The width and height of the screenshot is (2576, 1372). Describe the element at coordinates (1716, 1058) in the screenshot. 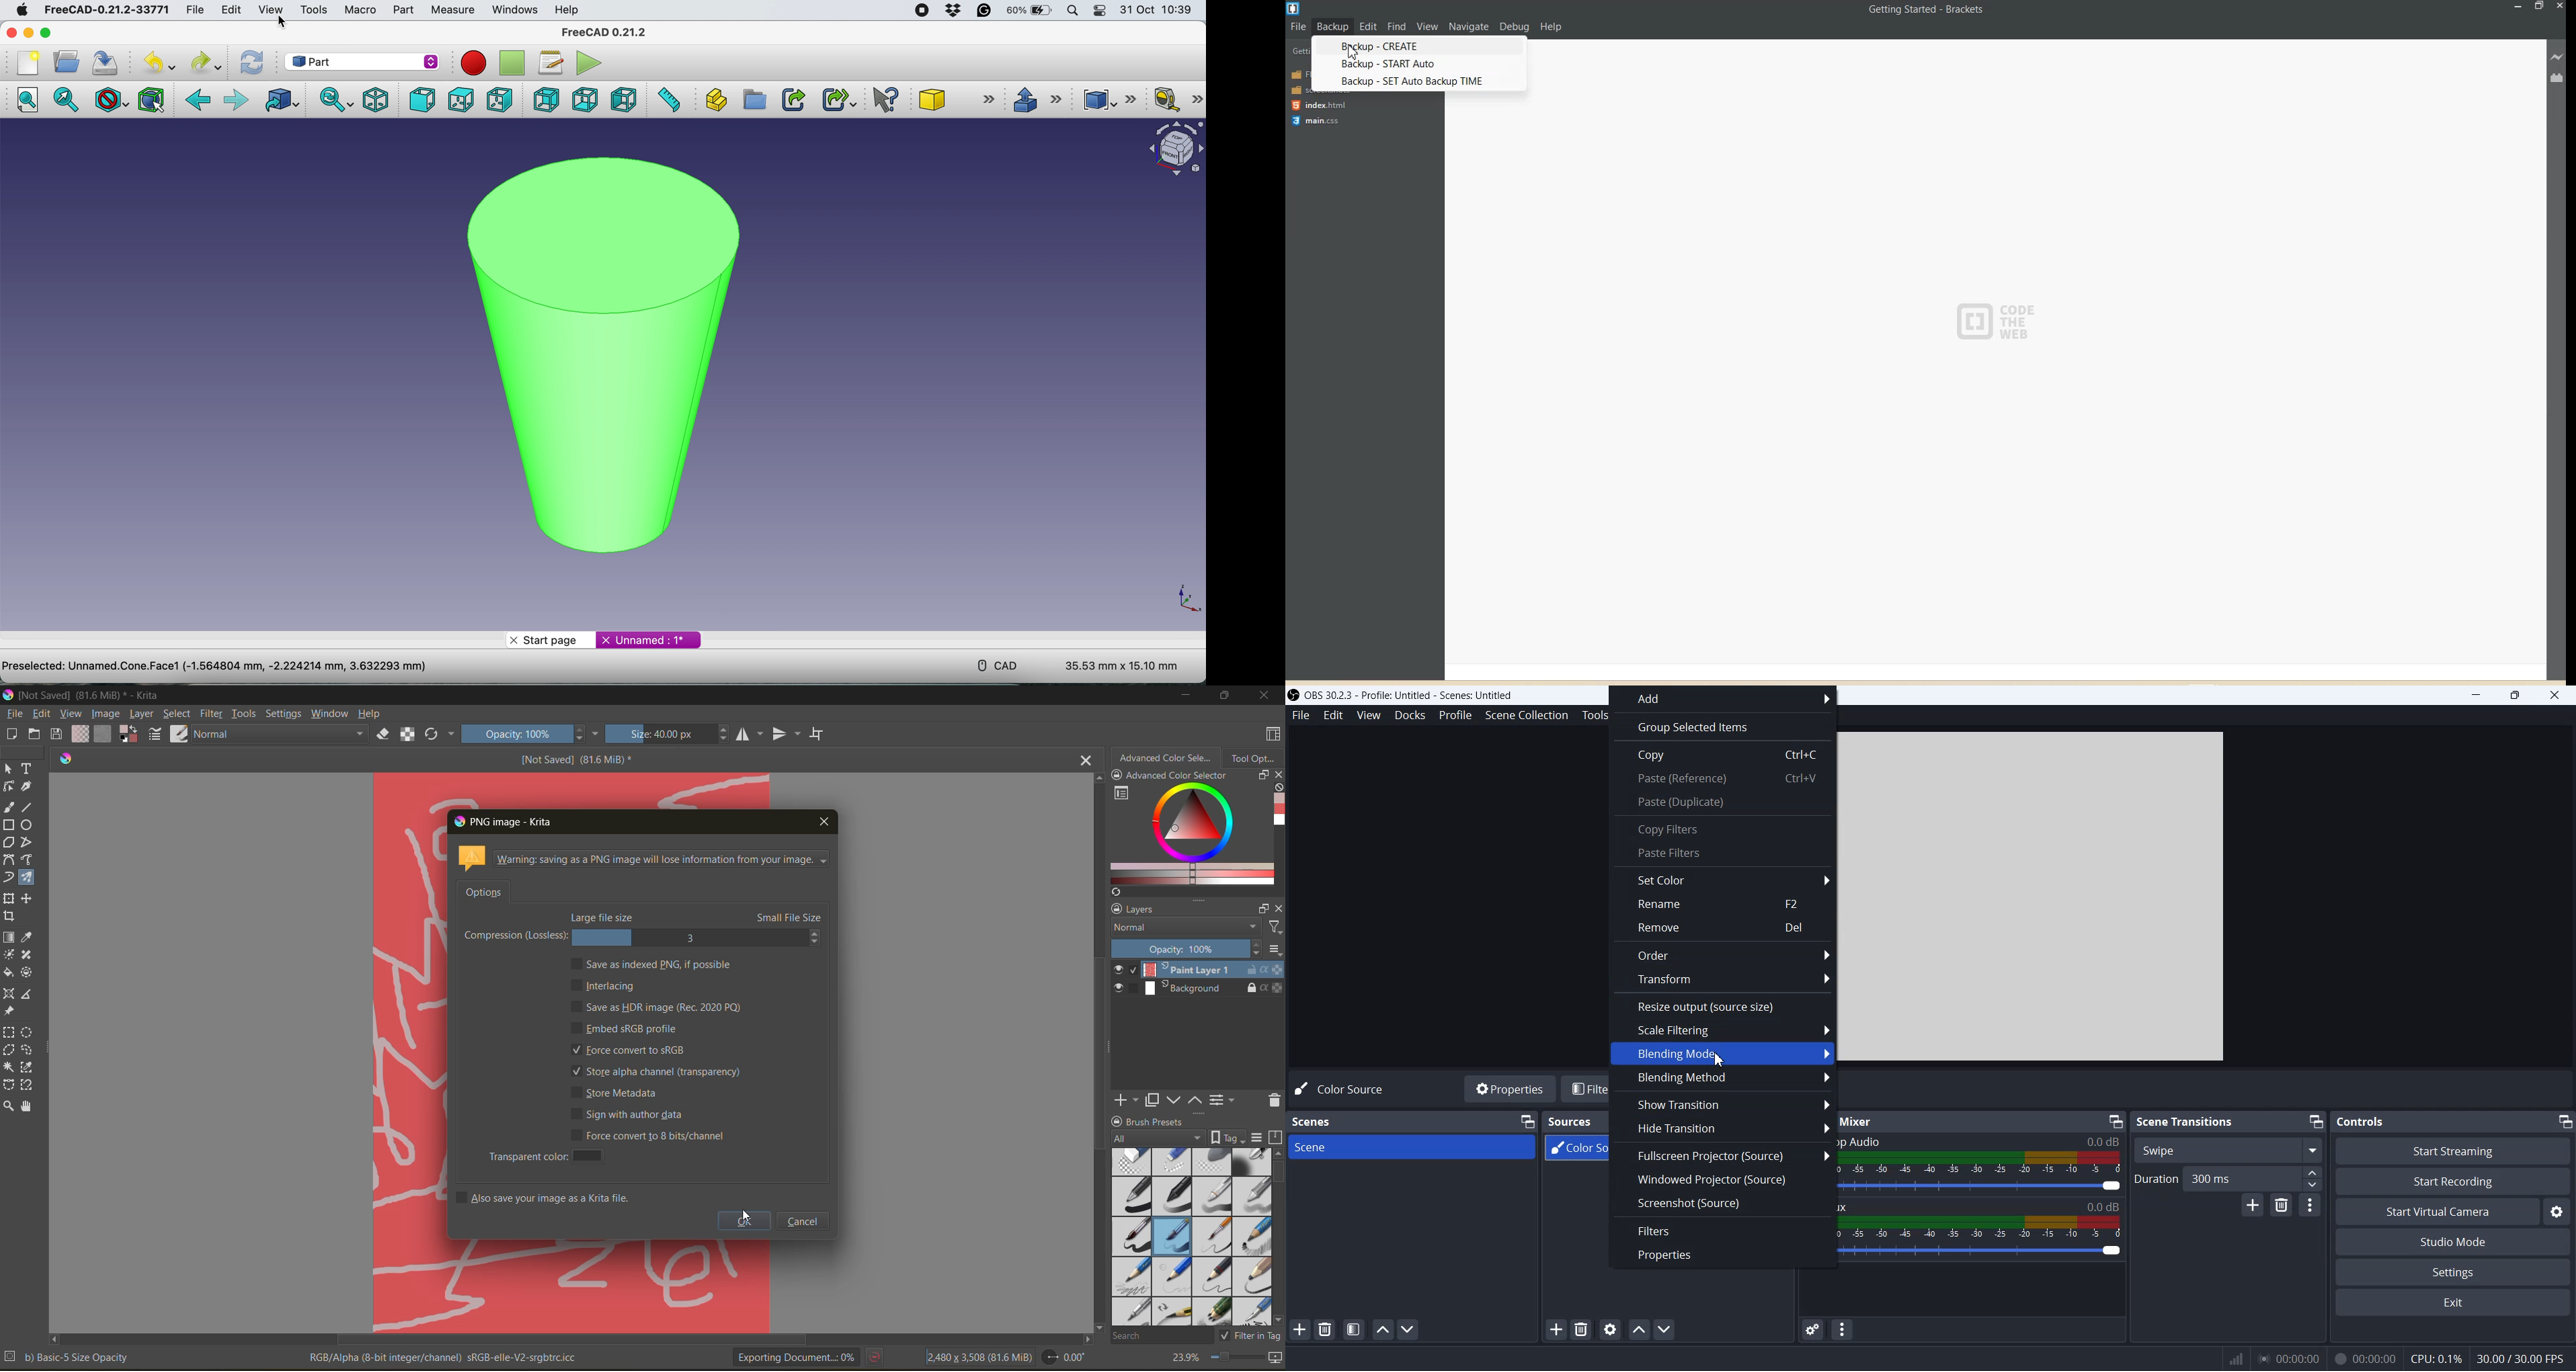

I see `Cursor` at that location.